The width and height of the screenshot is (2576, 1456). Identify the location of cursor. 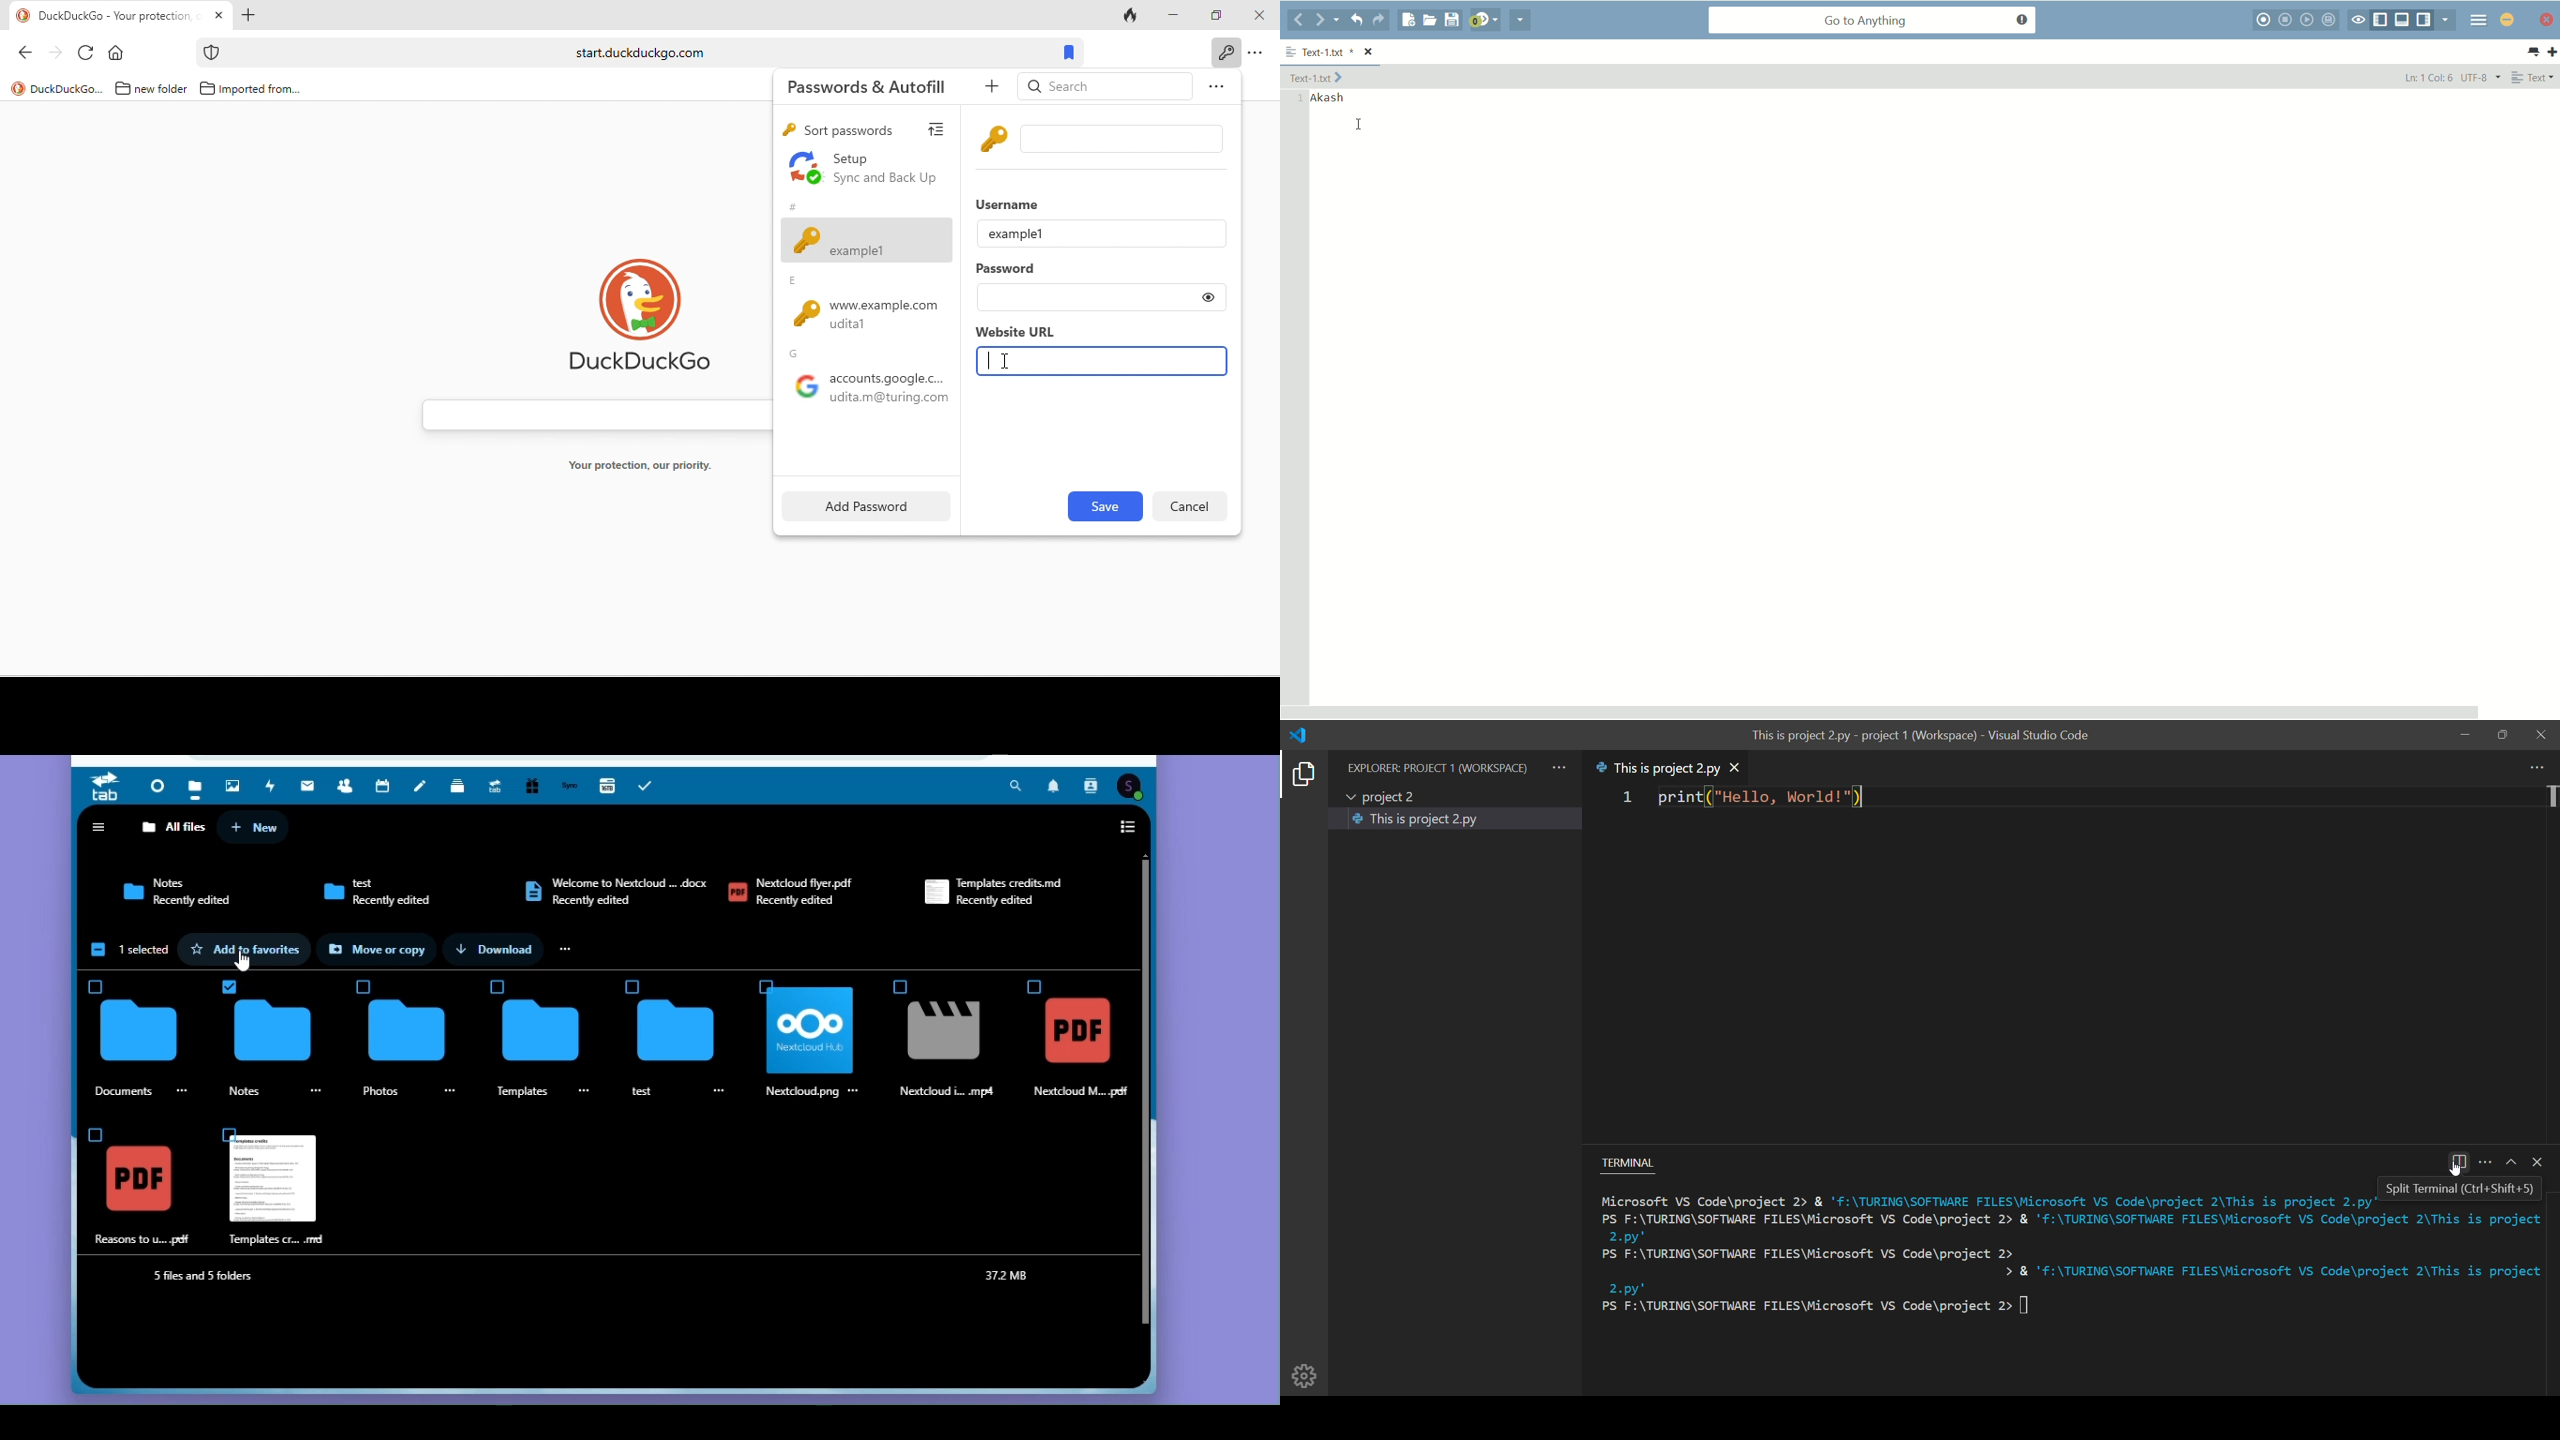
(2451, 1172).